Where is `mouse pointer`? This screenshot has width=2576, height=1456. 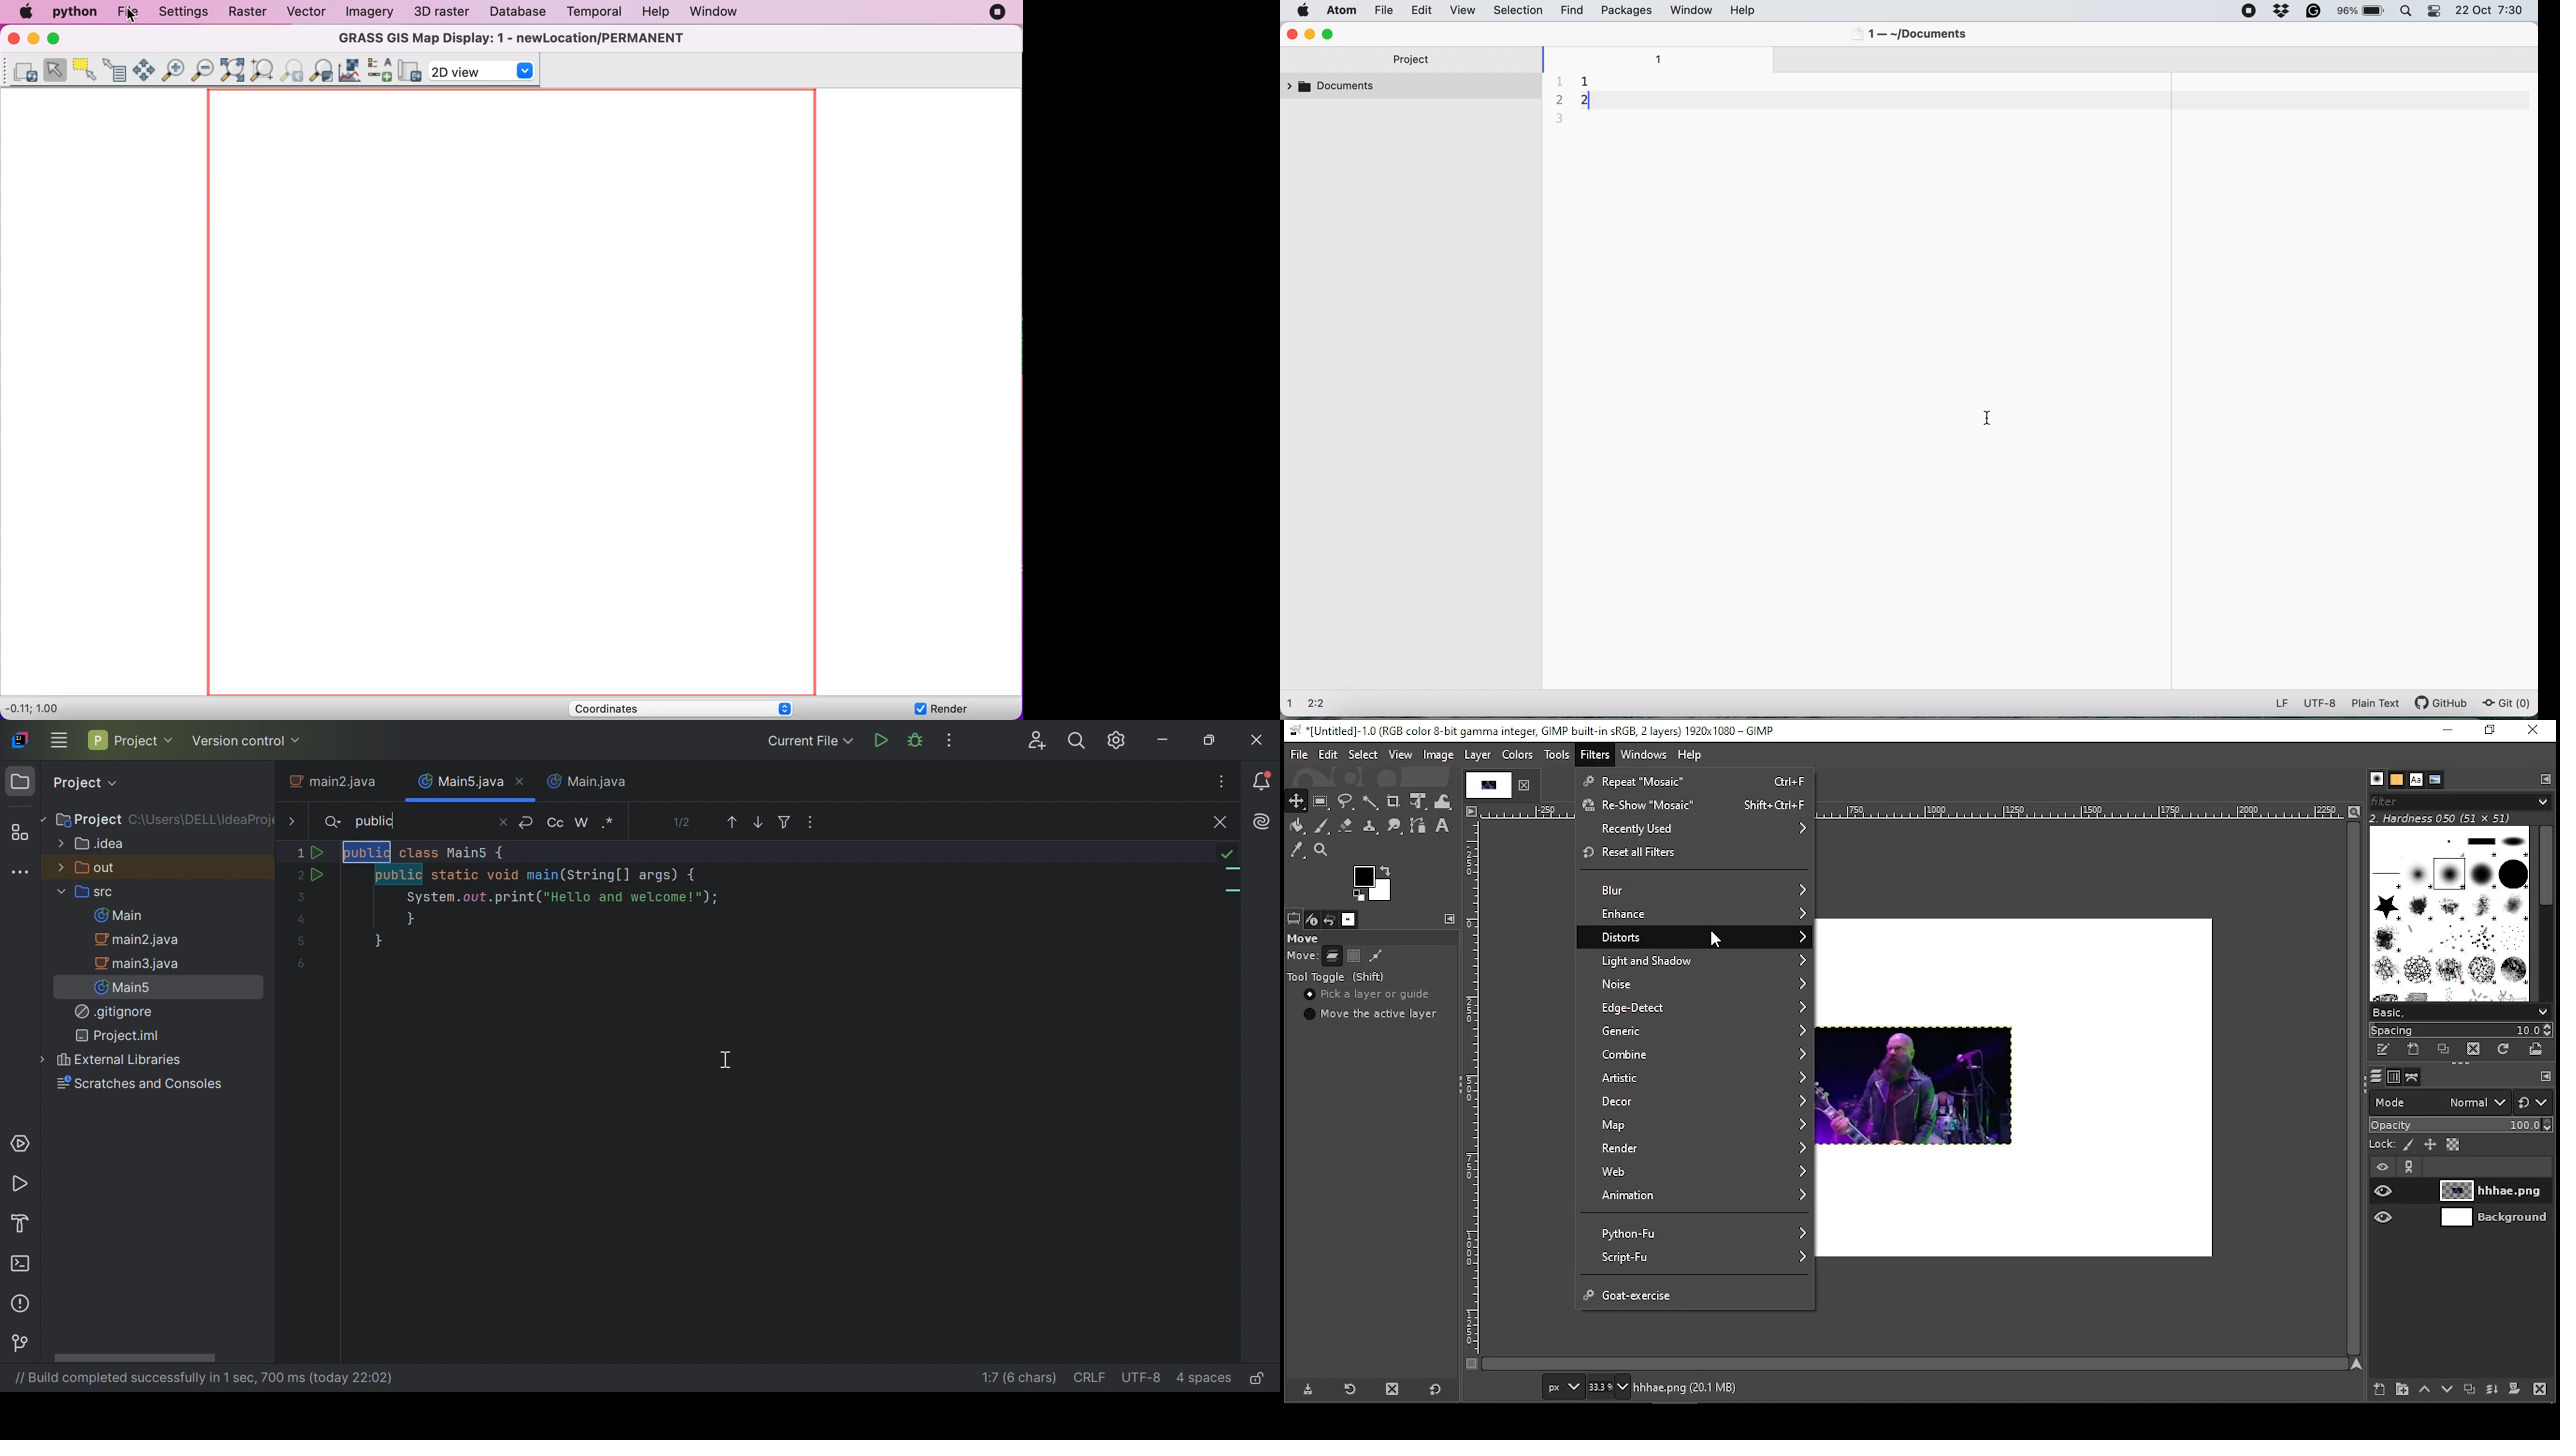 mouse pointer is located at coordinates (1719, 938).